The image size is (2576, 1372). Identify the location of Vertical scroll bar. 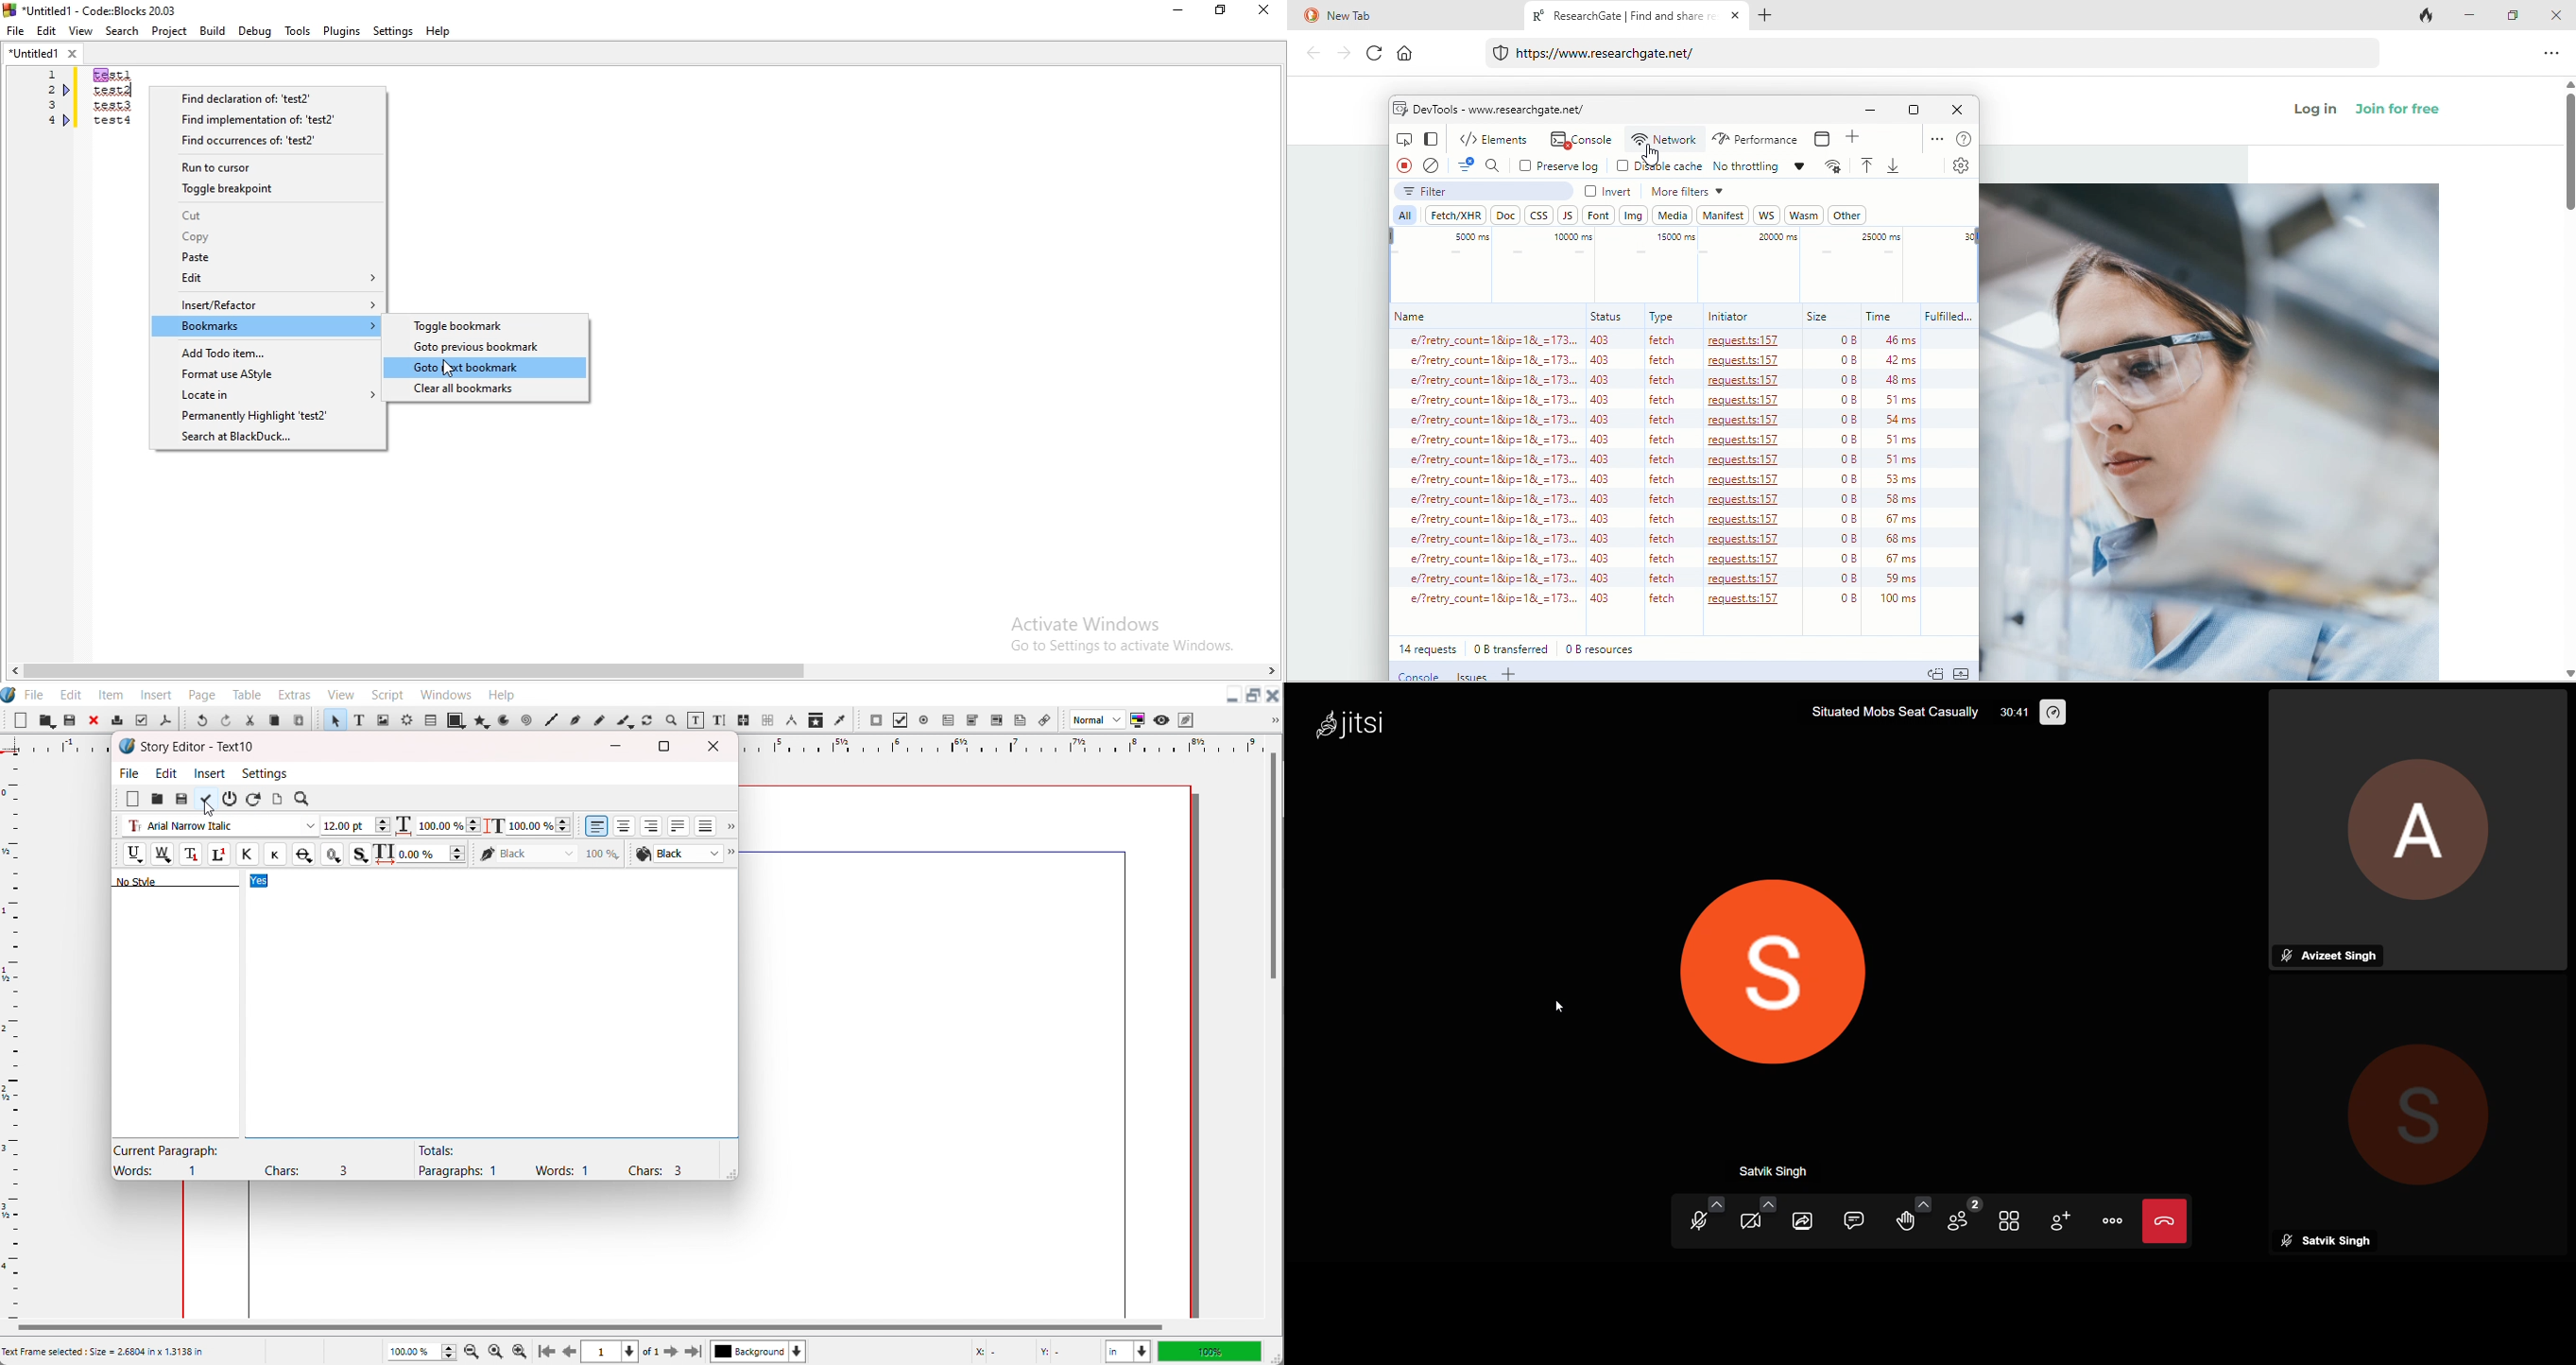
(1273, 867).